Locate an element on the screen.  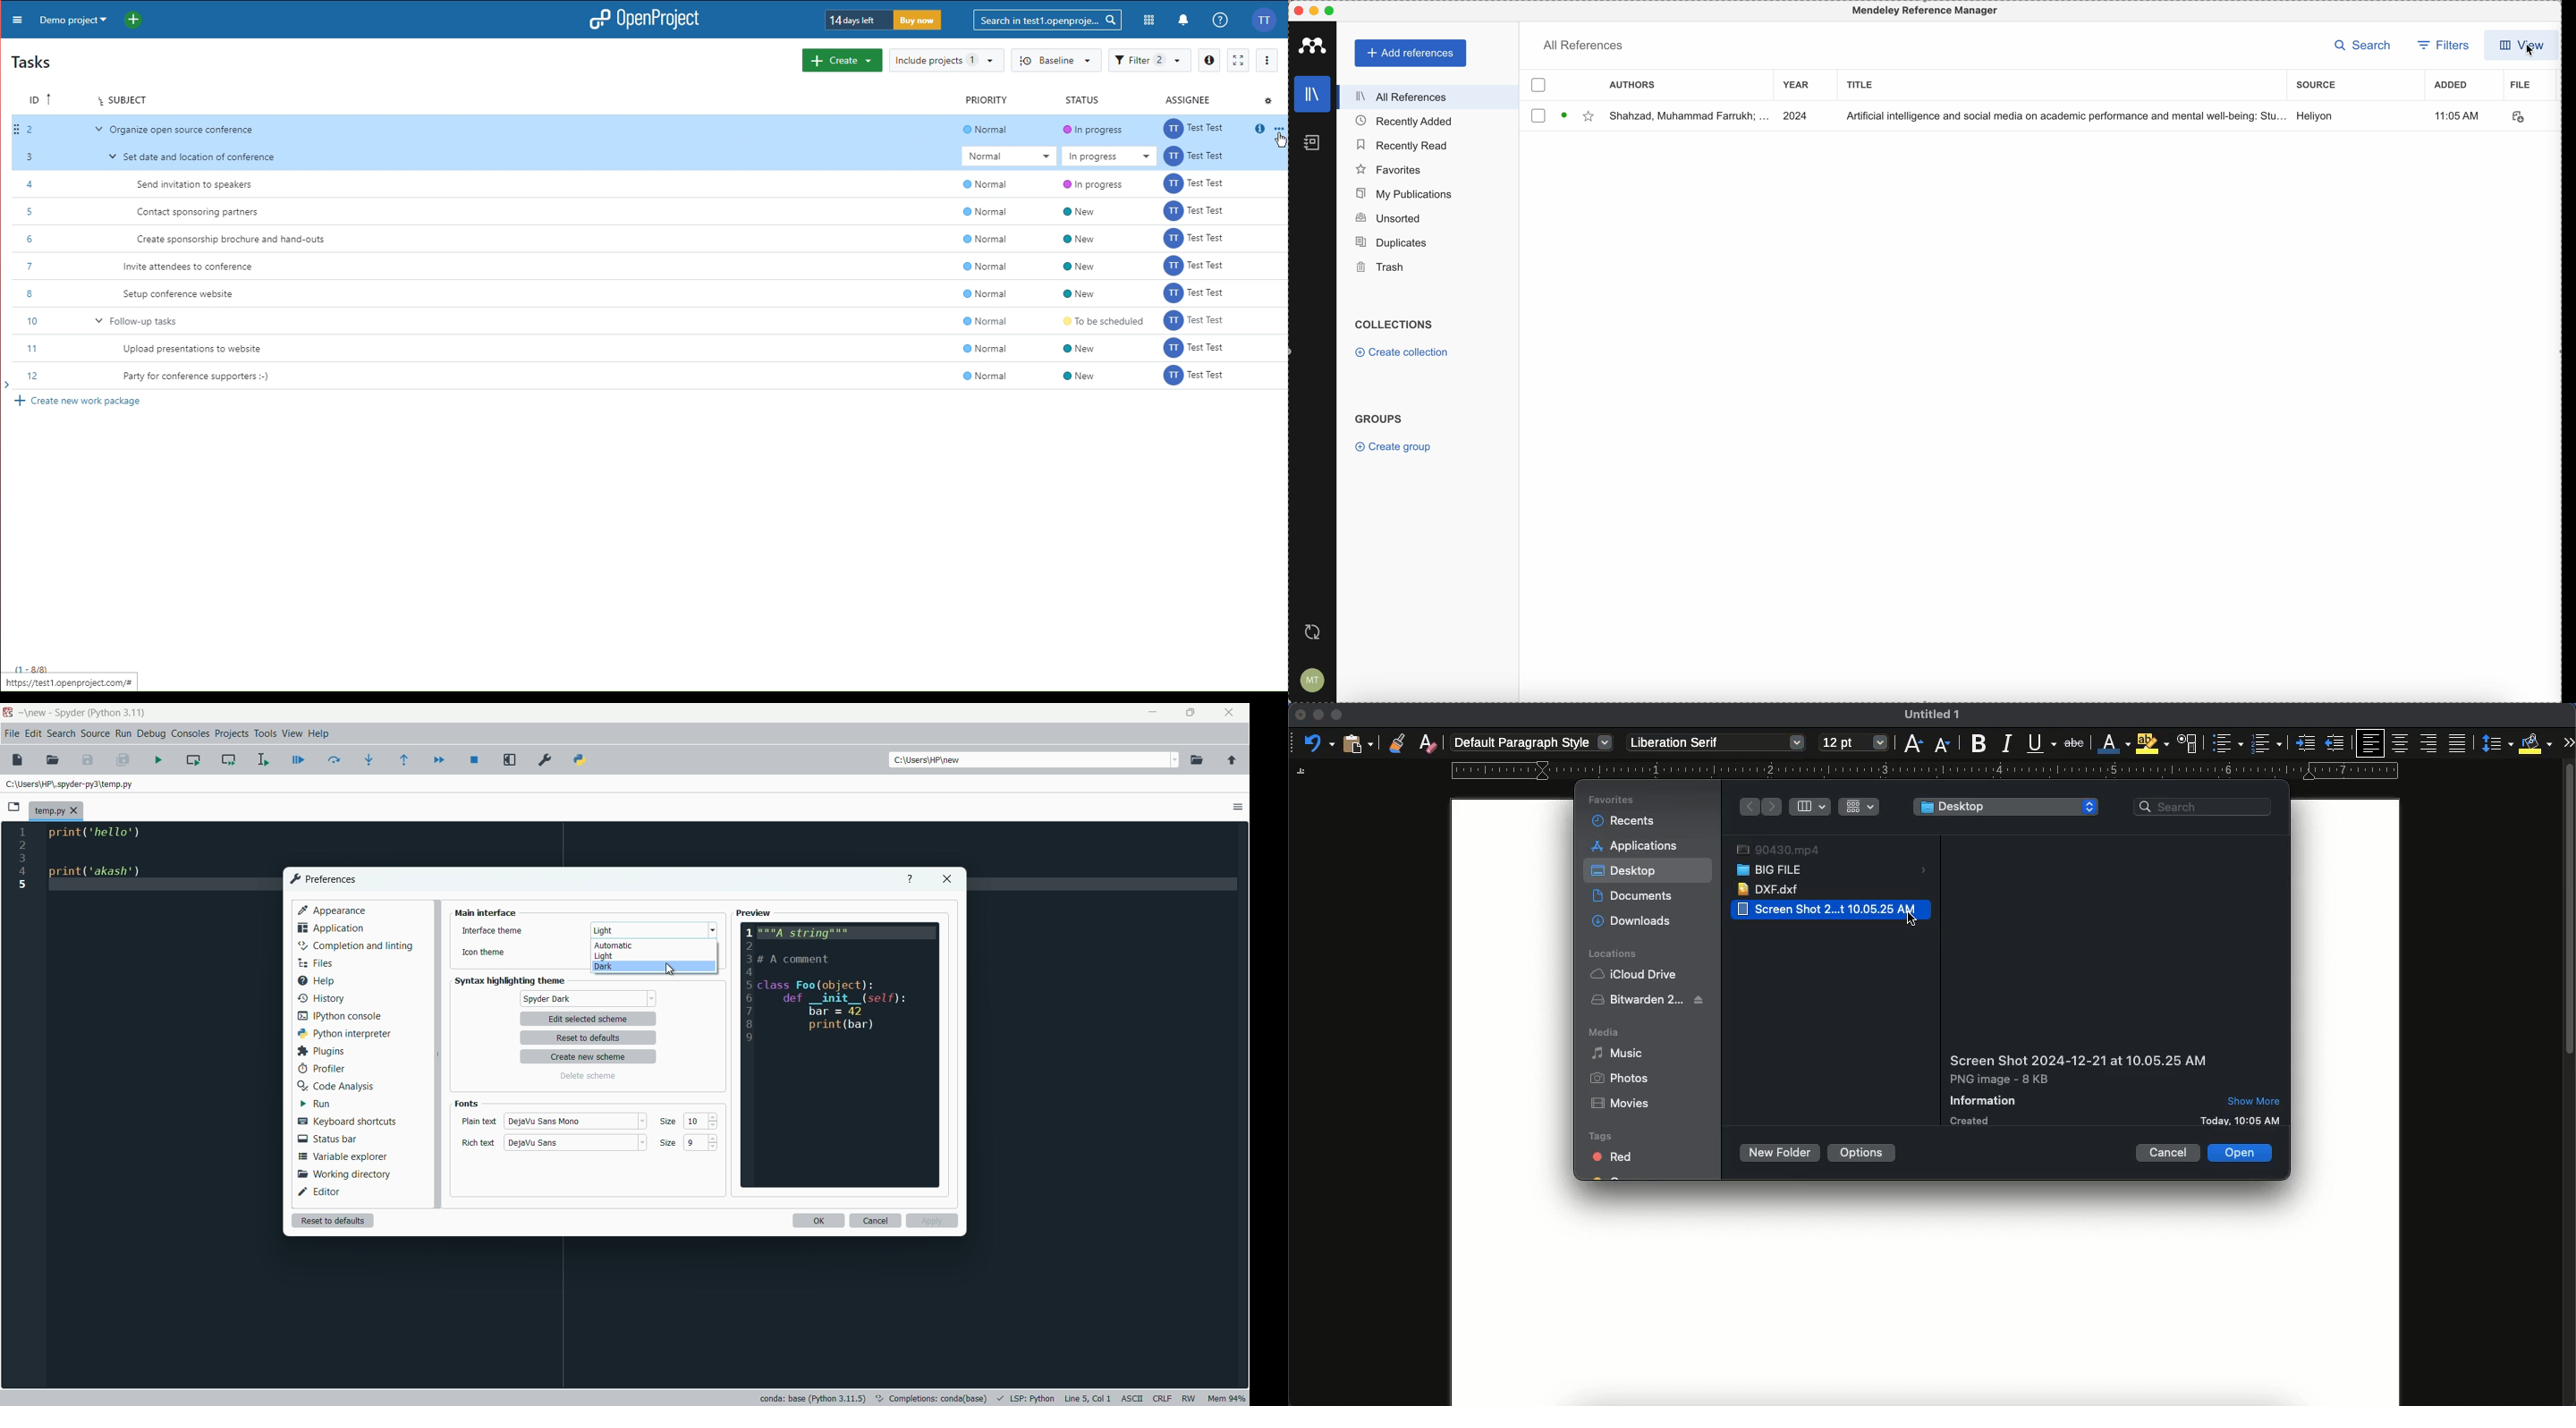
bold is located at coordinates (1979, 744).